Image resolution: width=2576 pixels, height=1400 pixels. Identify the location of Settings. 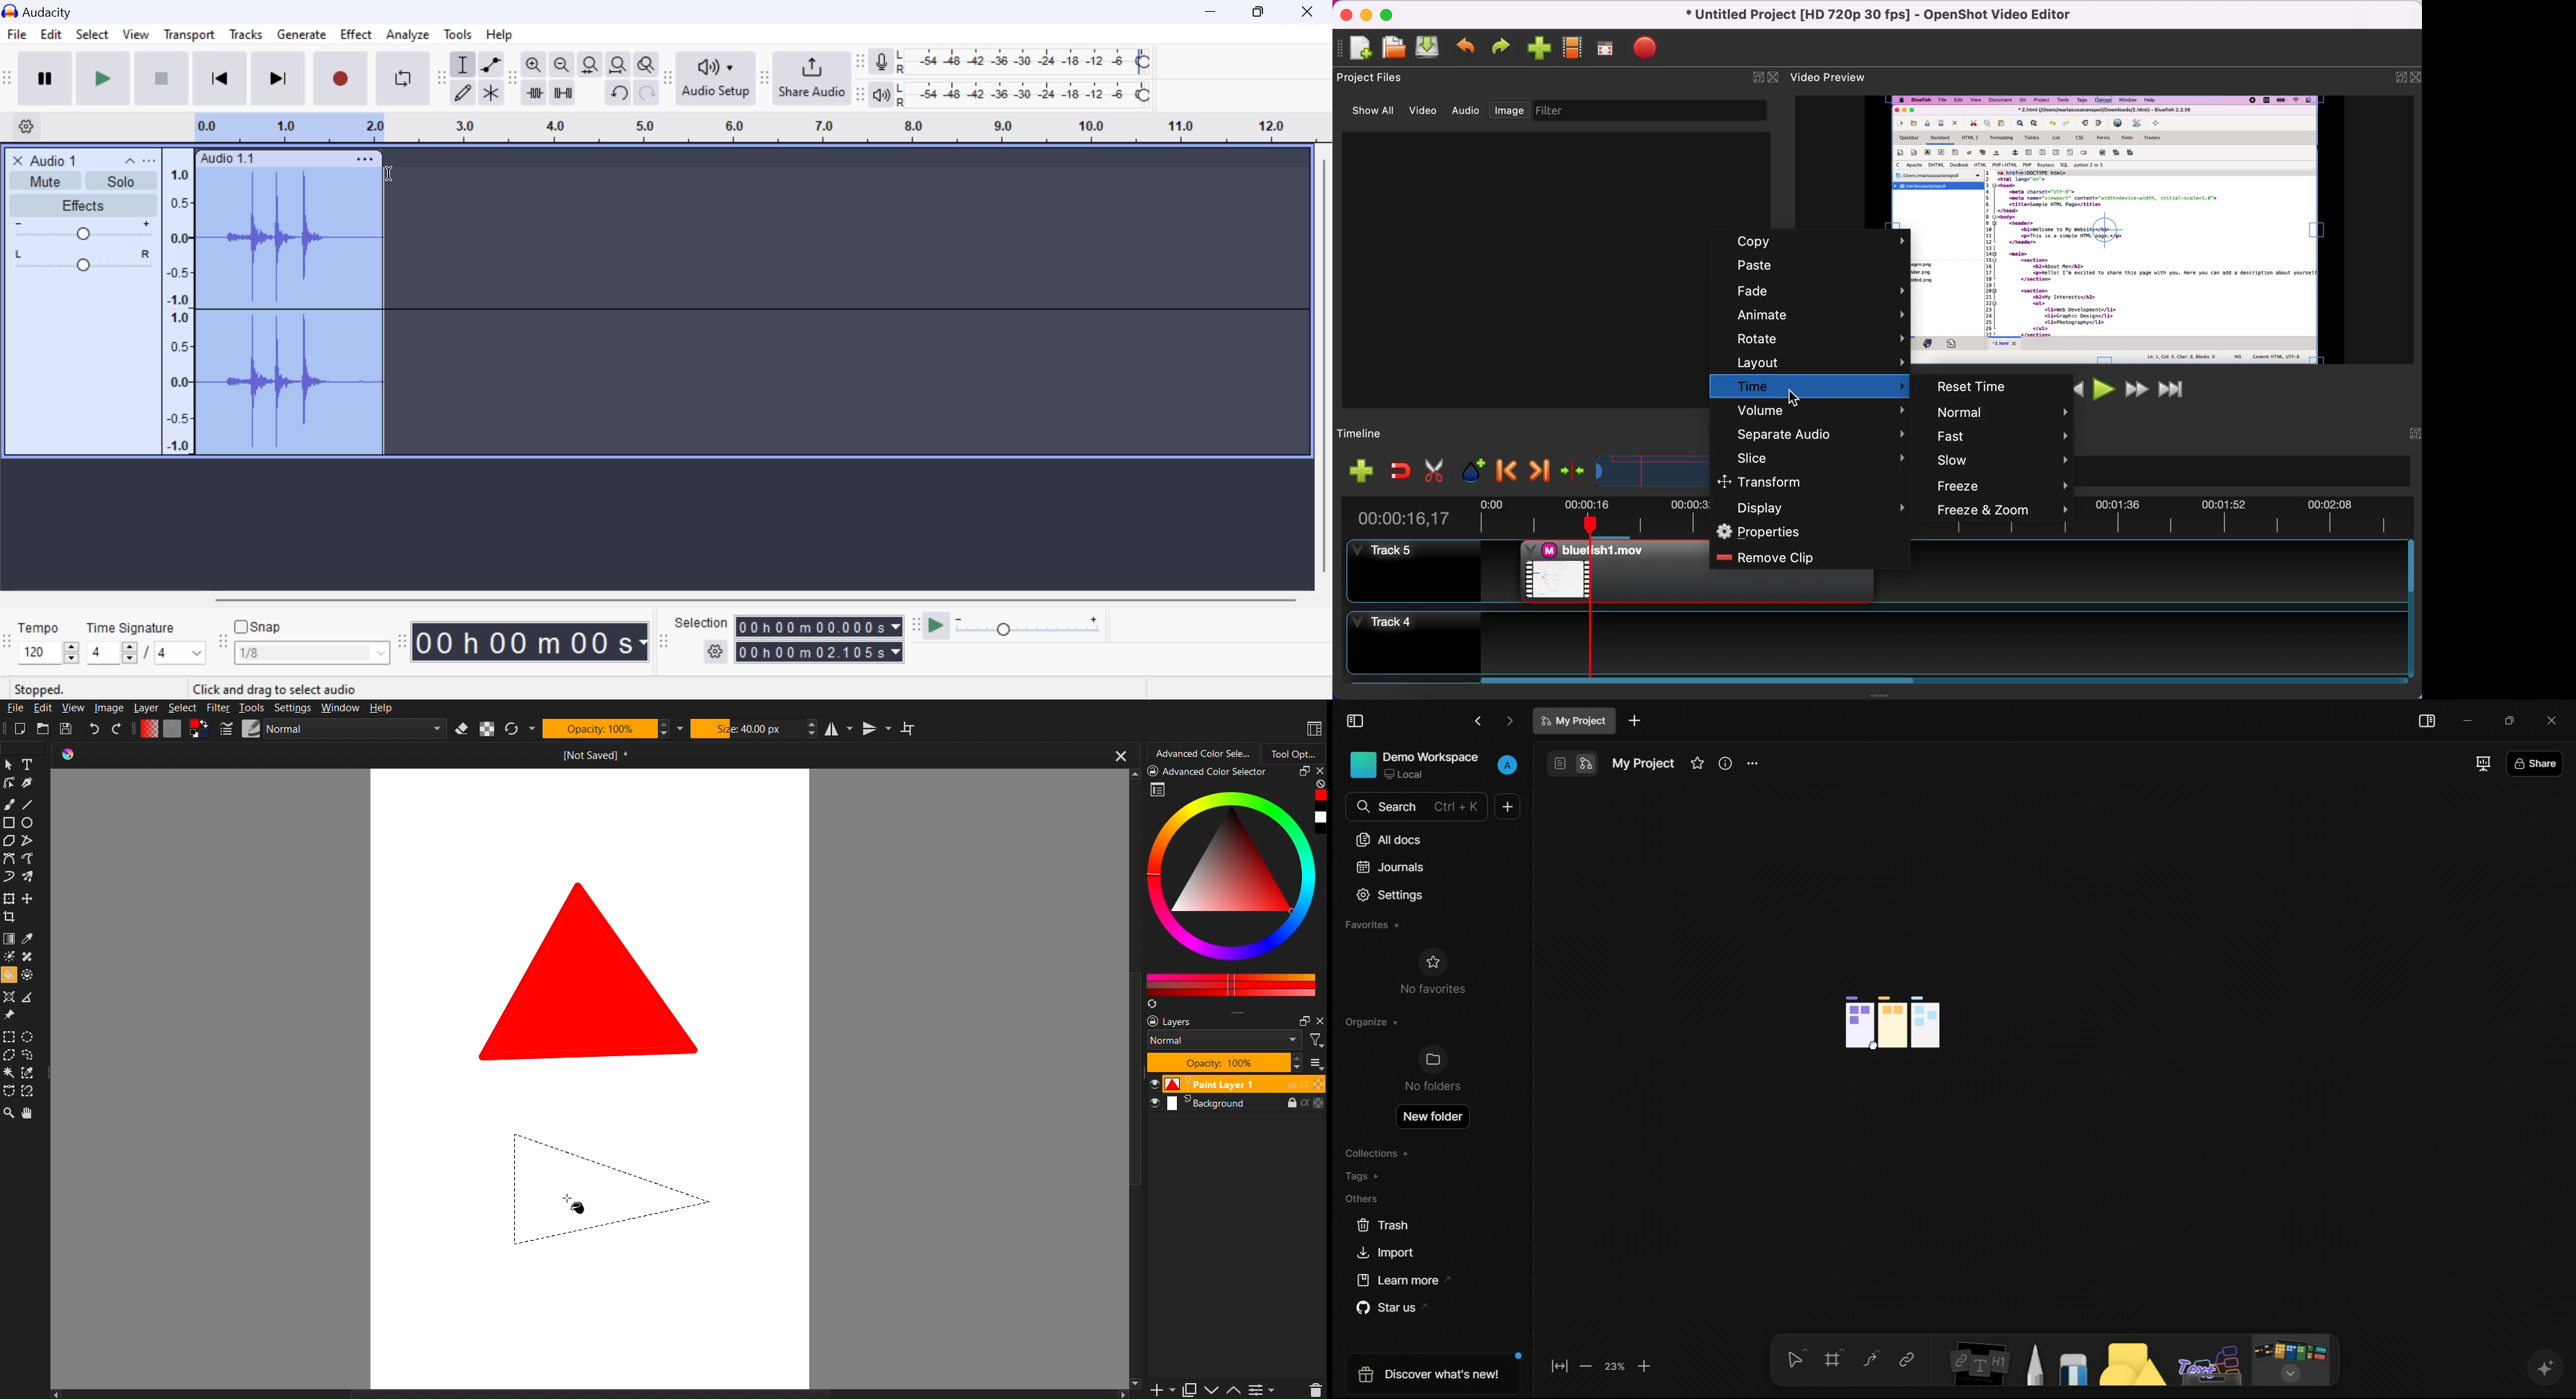
(295, 708).